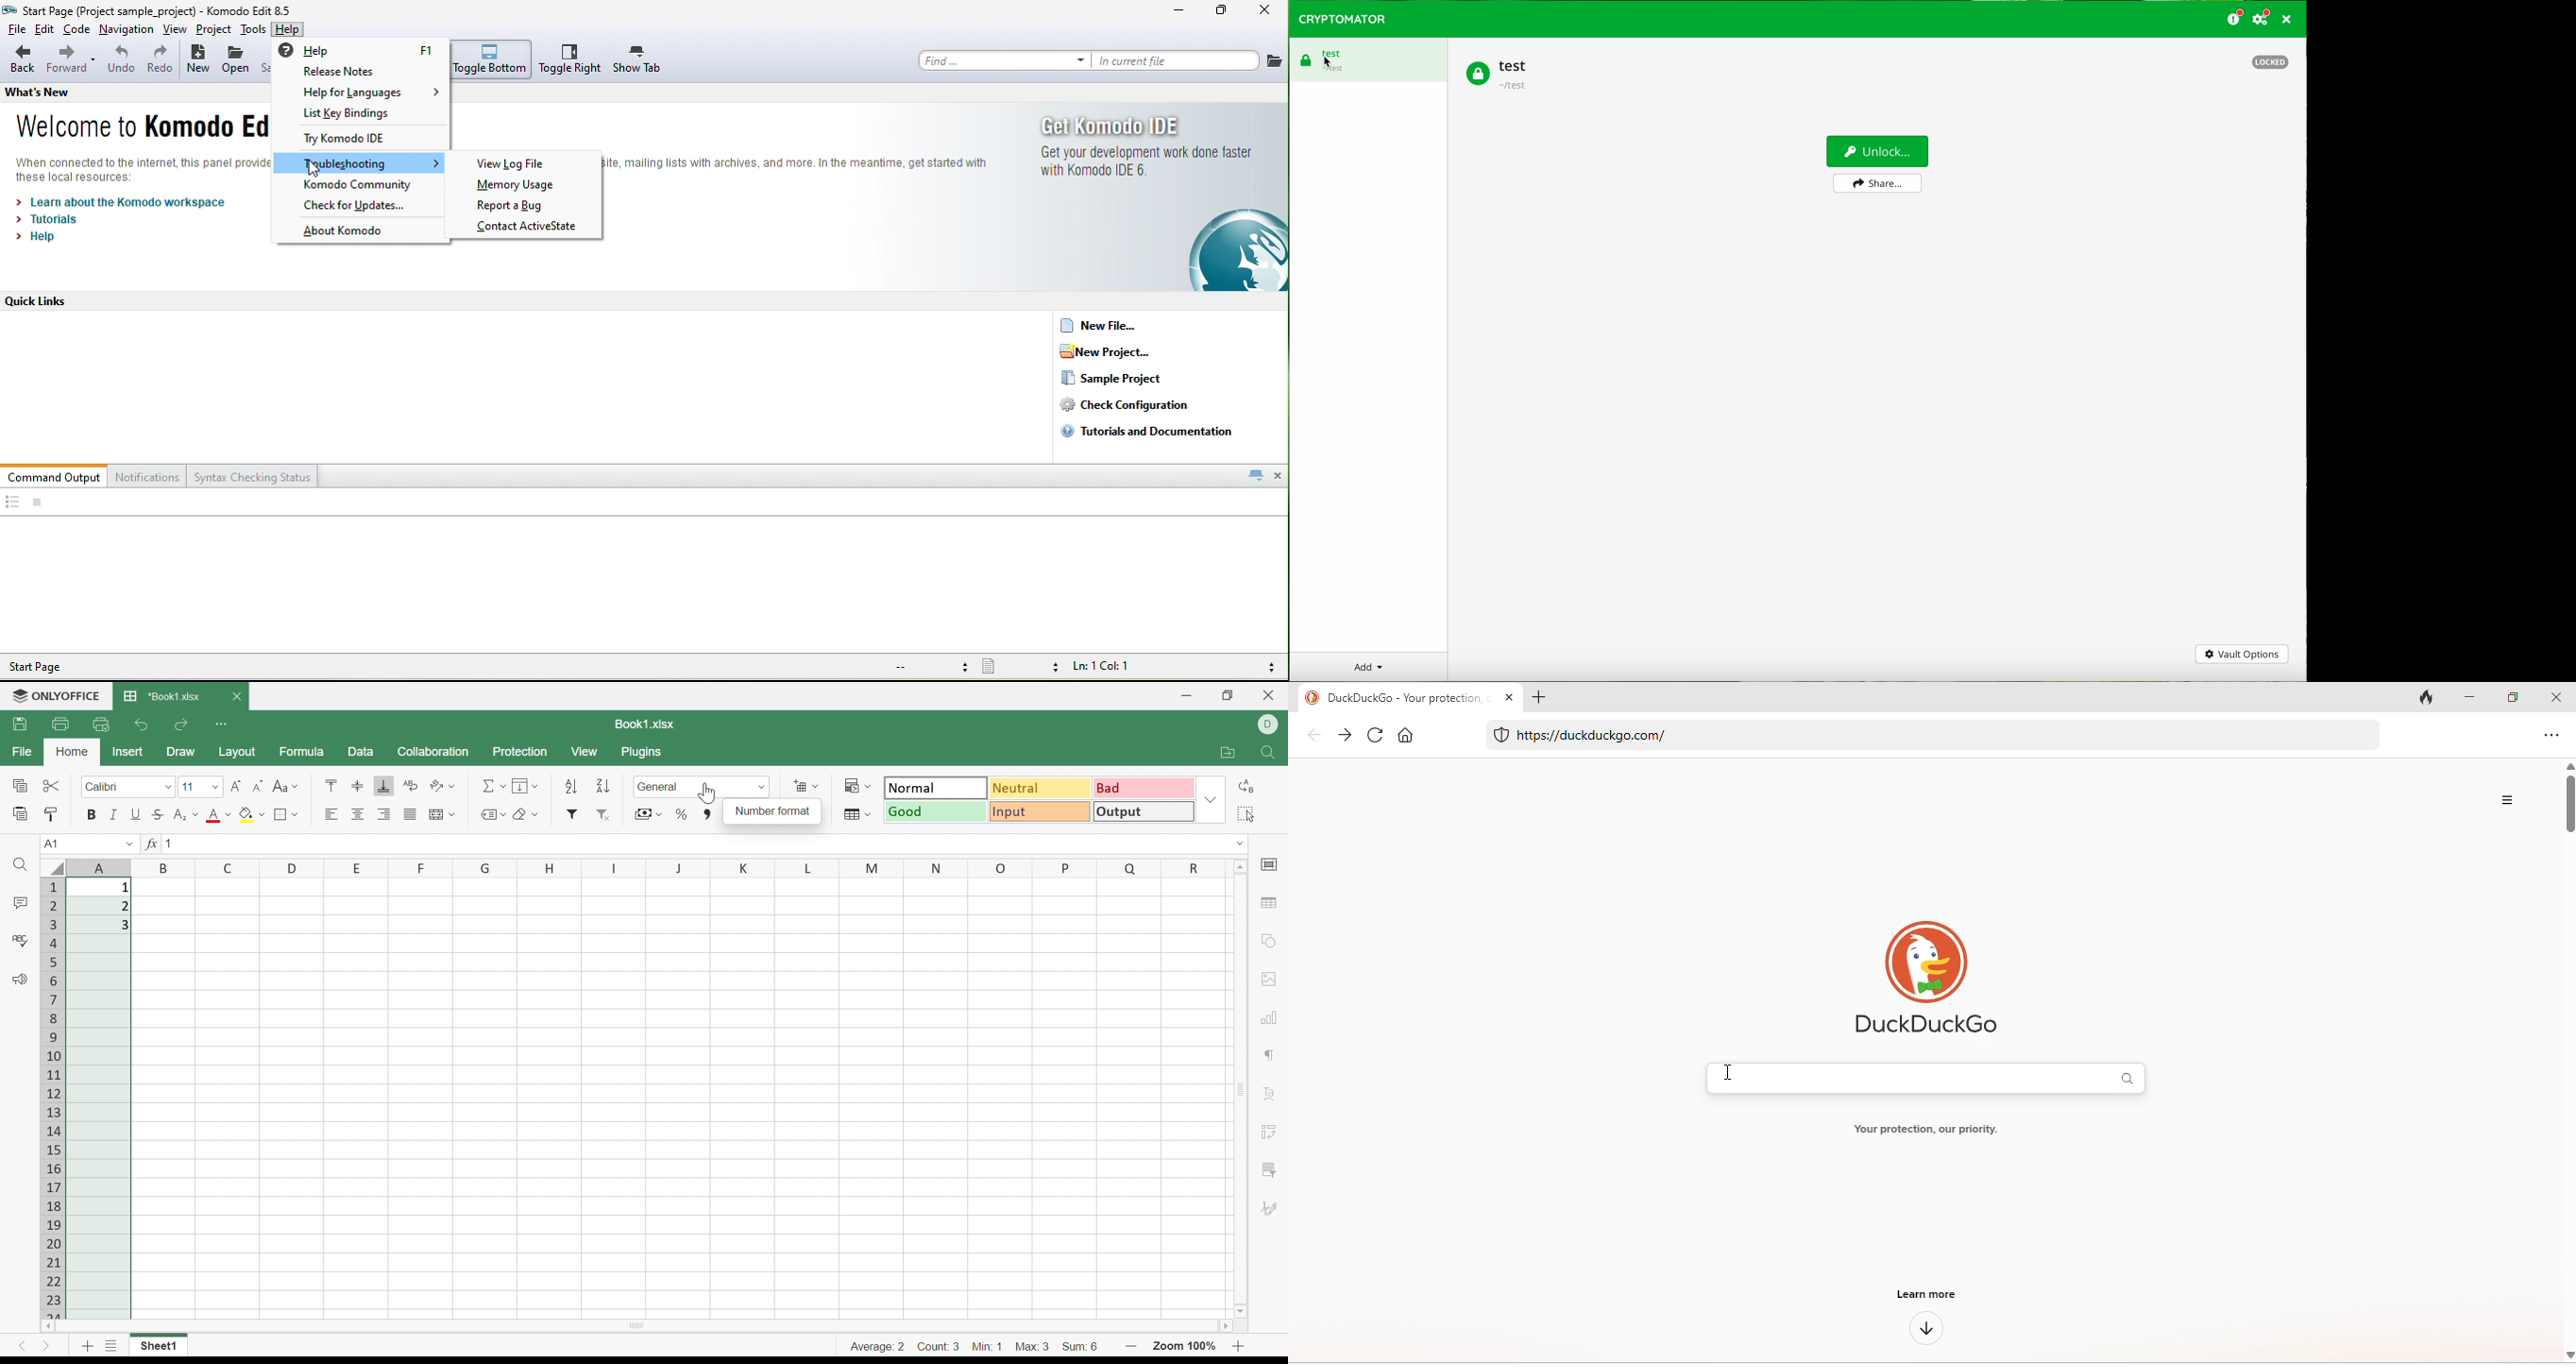 This screenshot has width=2576, height=1372. I want to click on Change case, so click(286, 785).